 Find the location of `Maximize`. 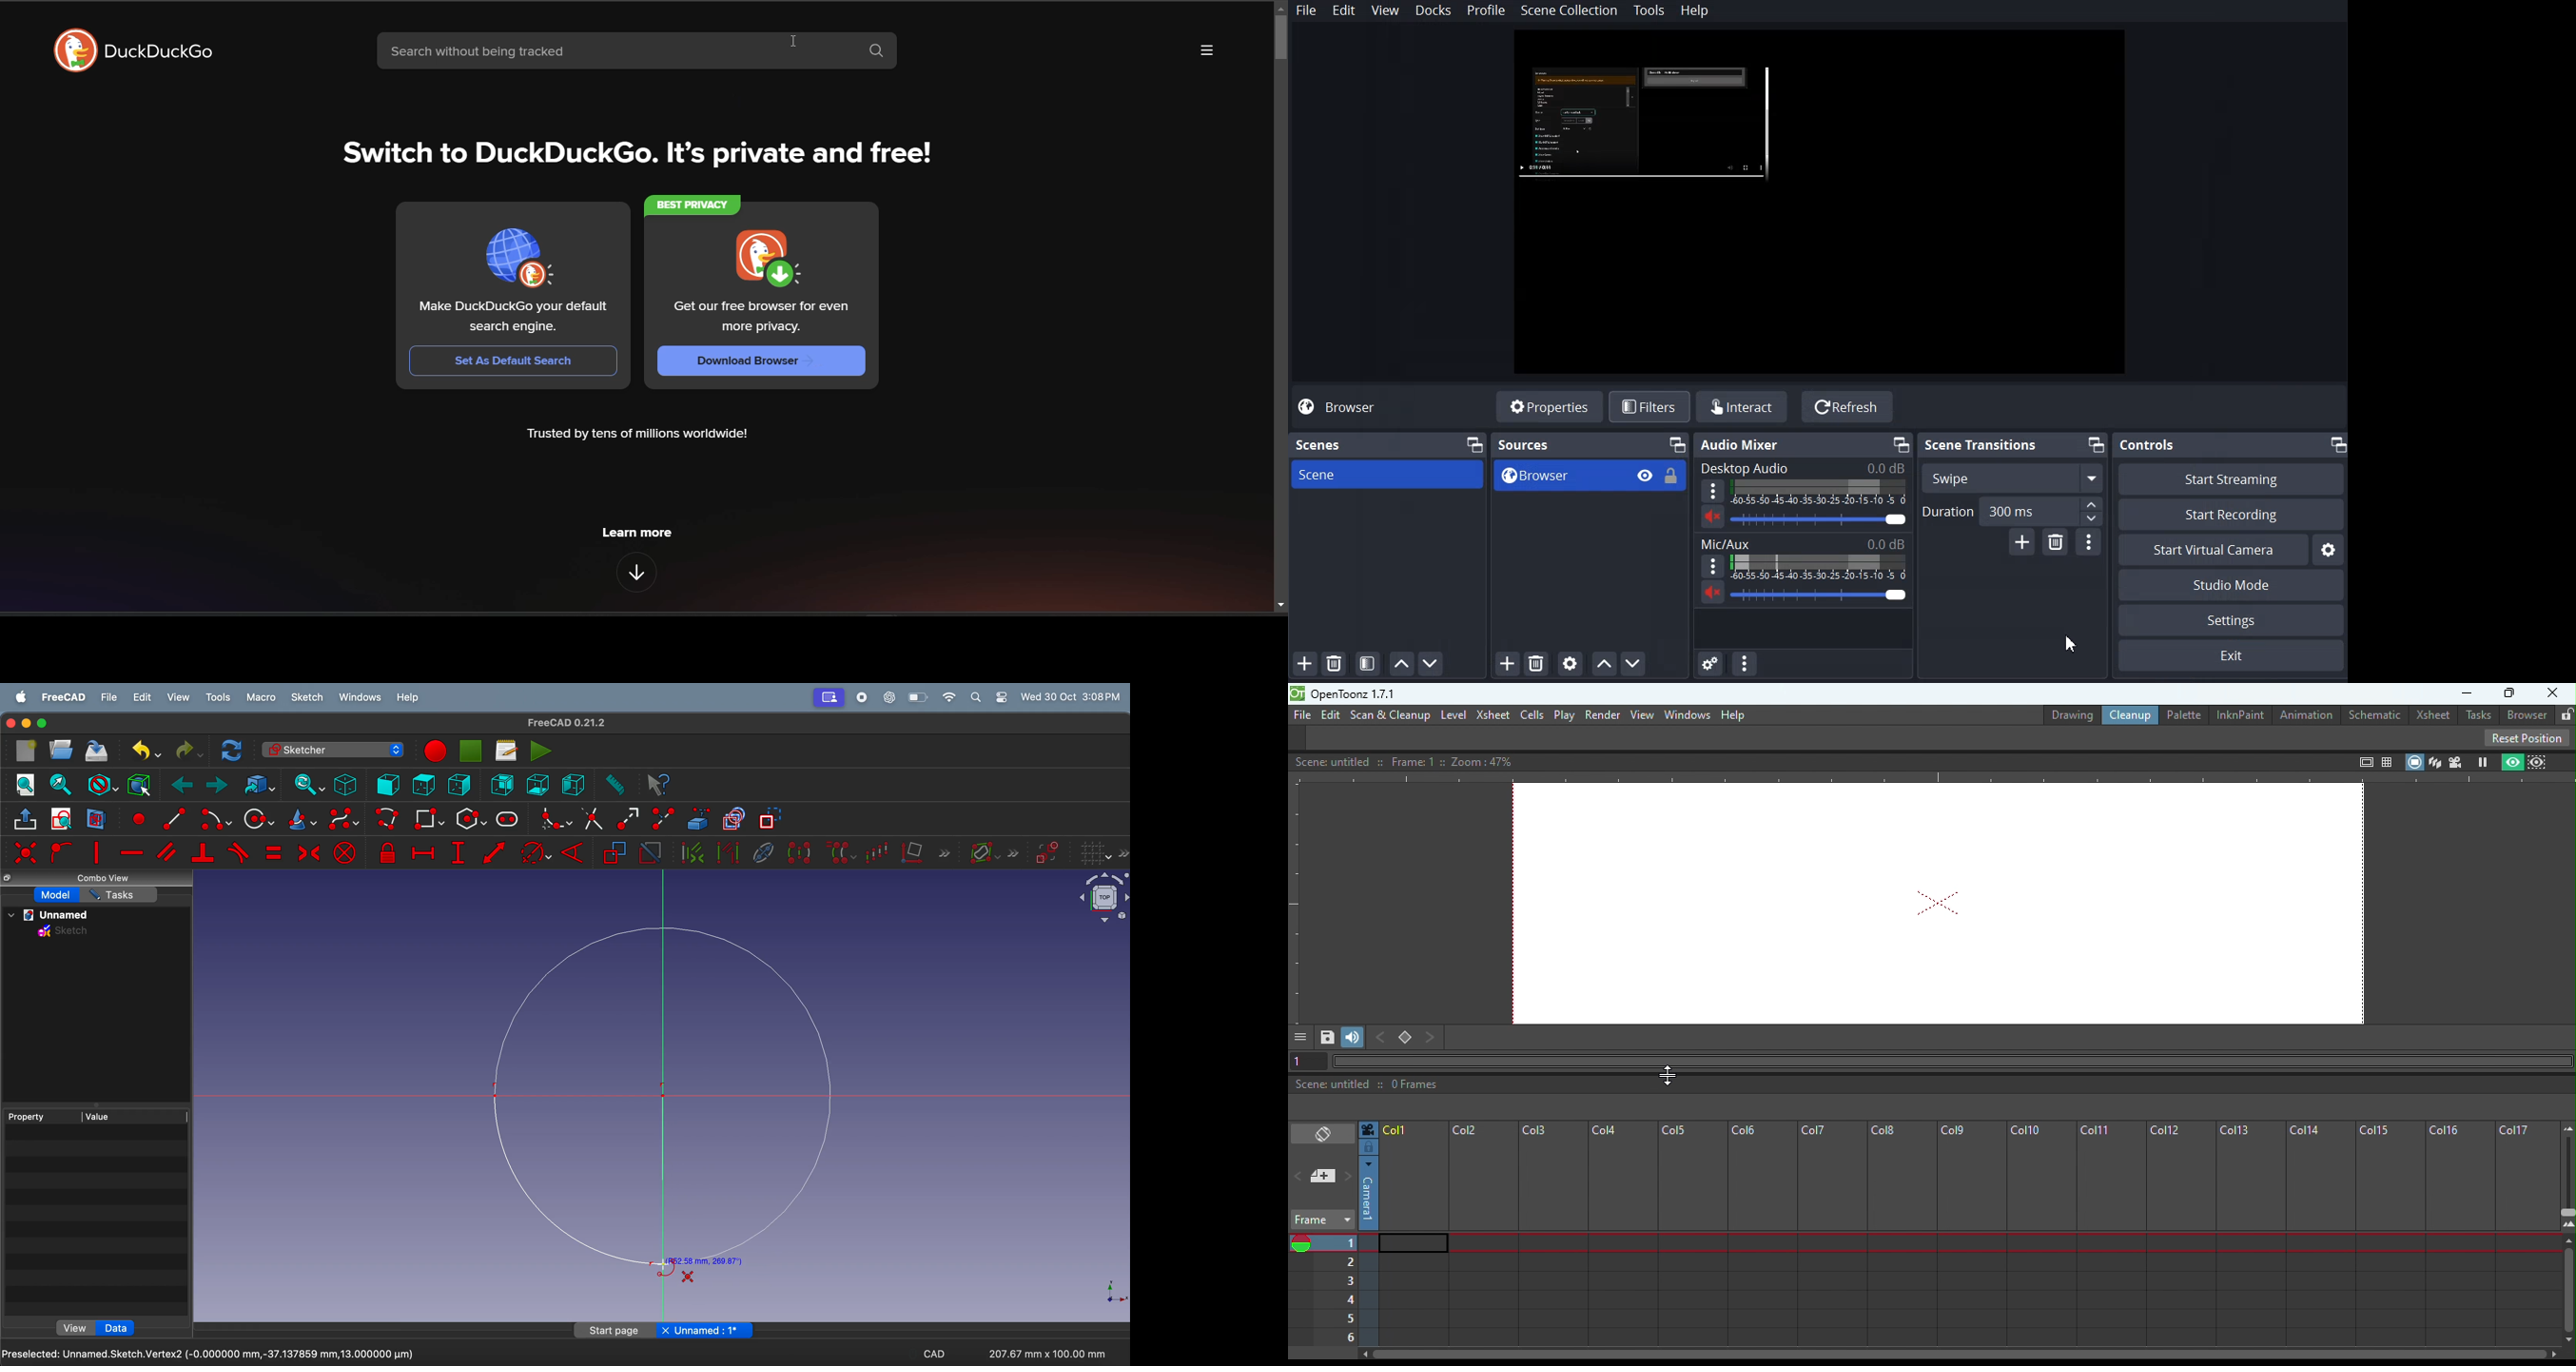

Maximize is located at coordinates (1902, 445).